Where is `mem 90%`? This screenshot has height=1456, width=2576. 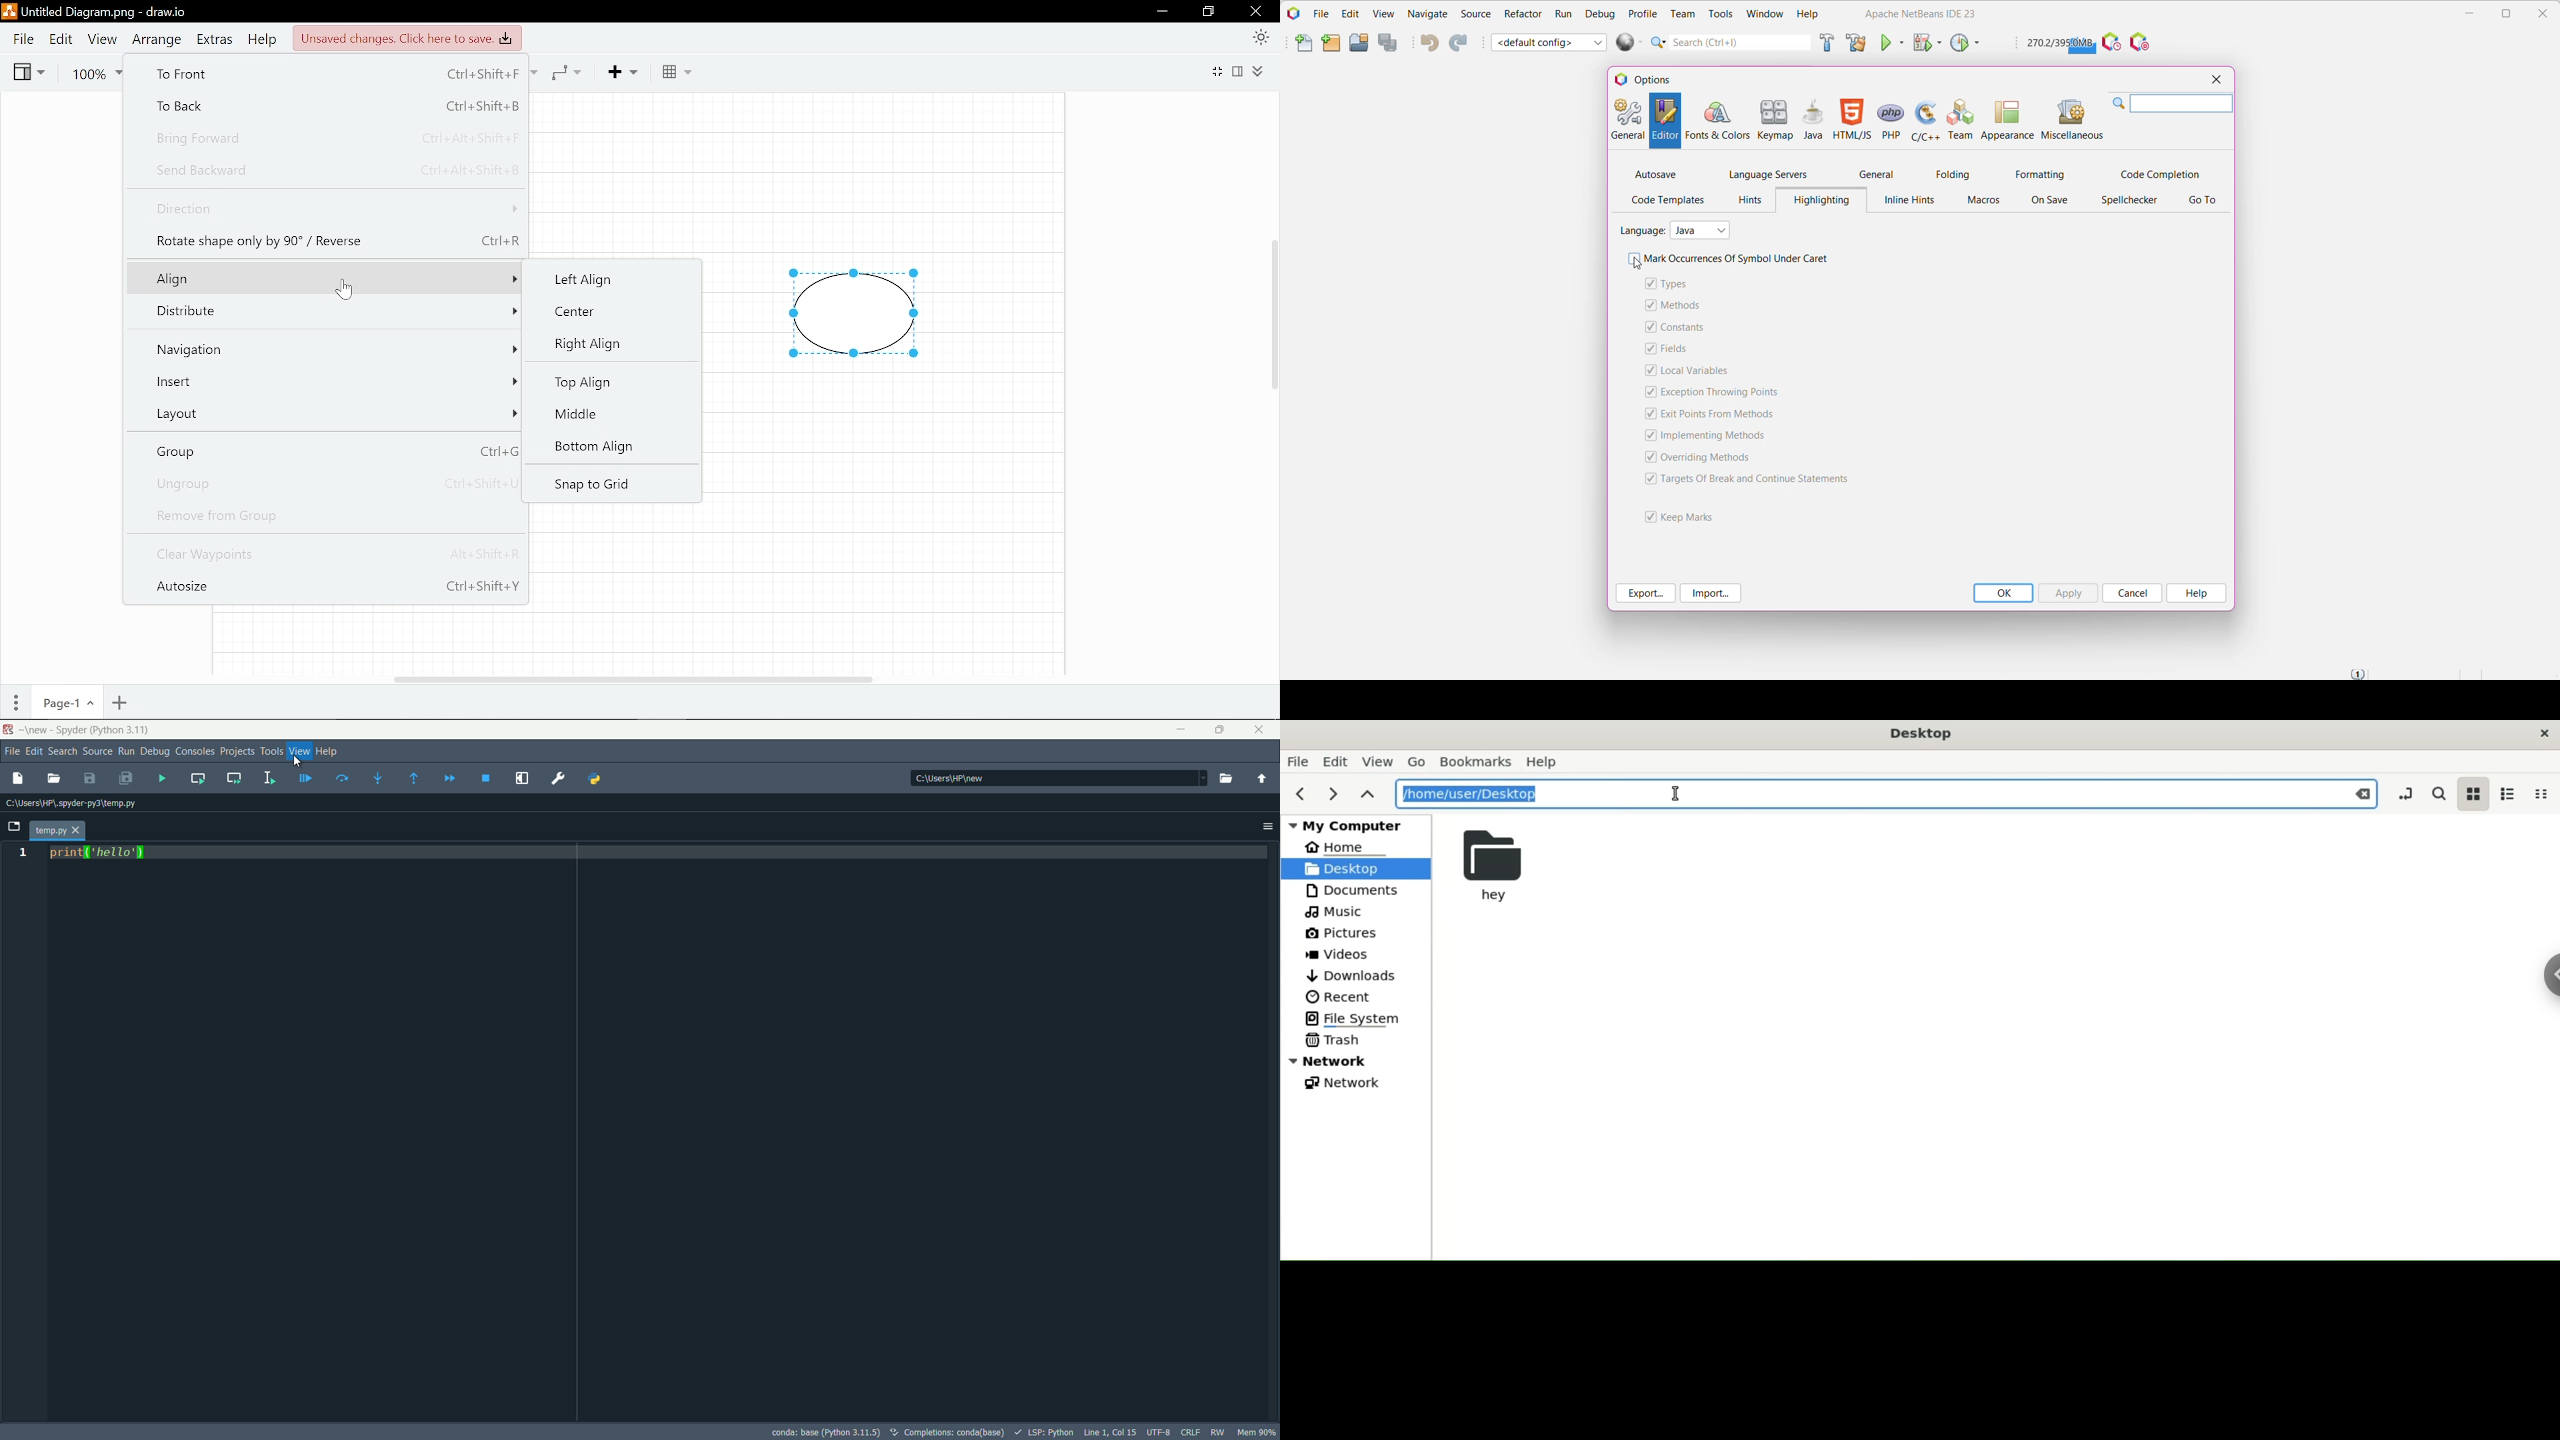
mem 90% is located at coordinates (1259, 1433).